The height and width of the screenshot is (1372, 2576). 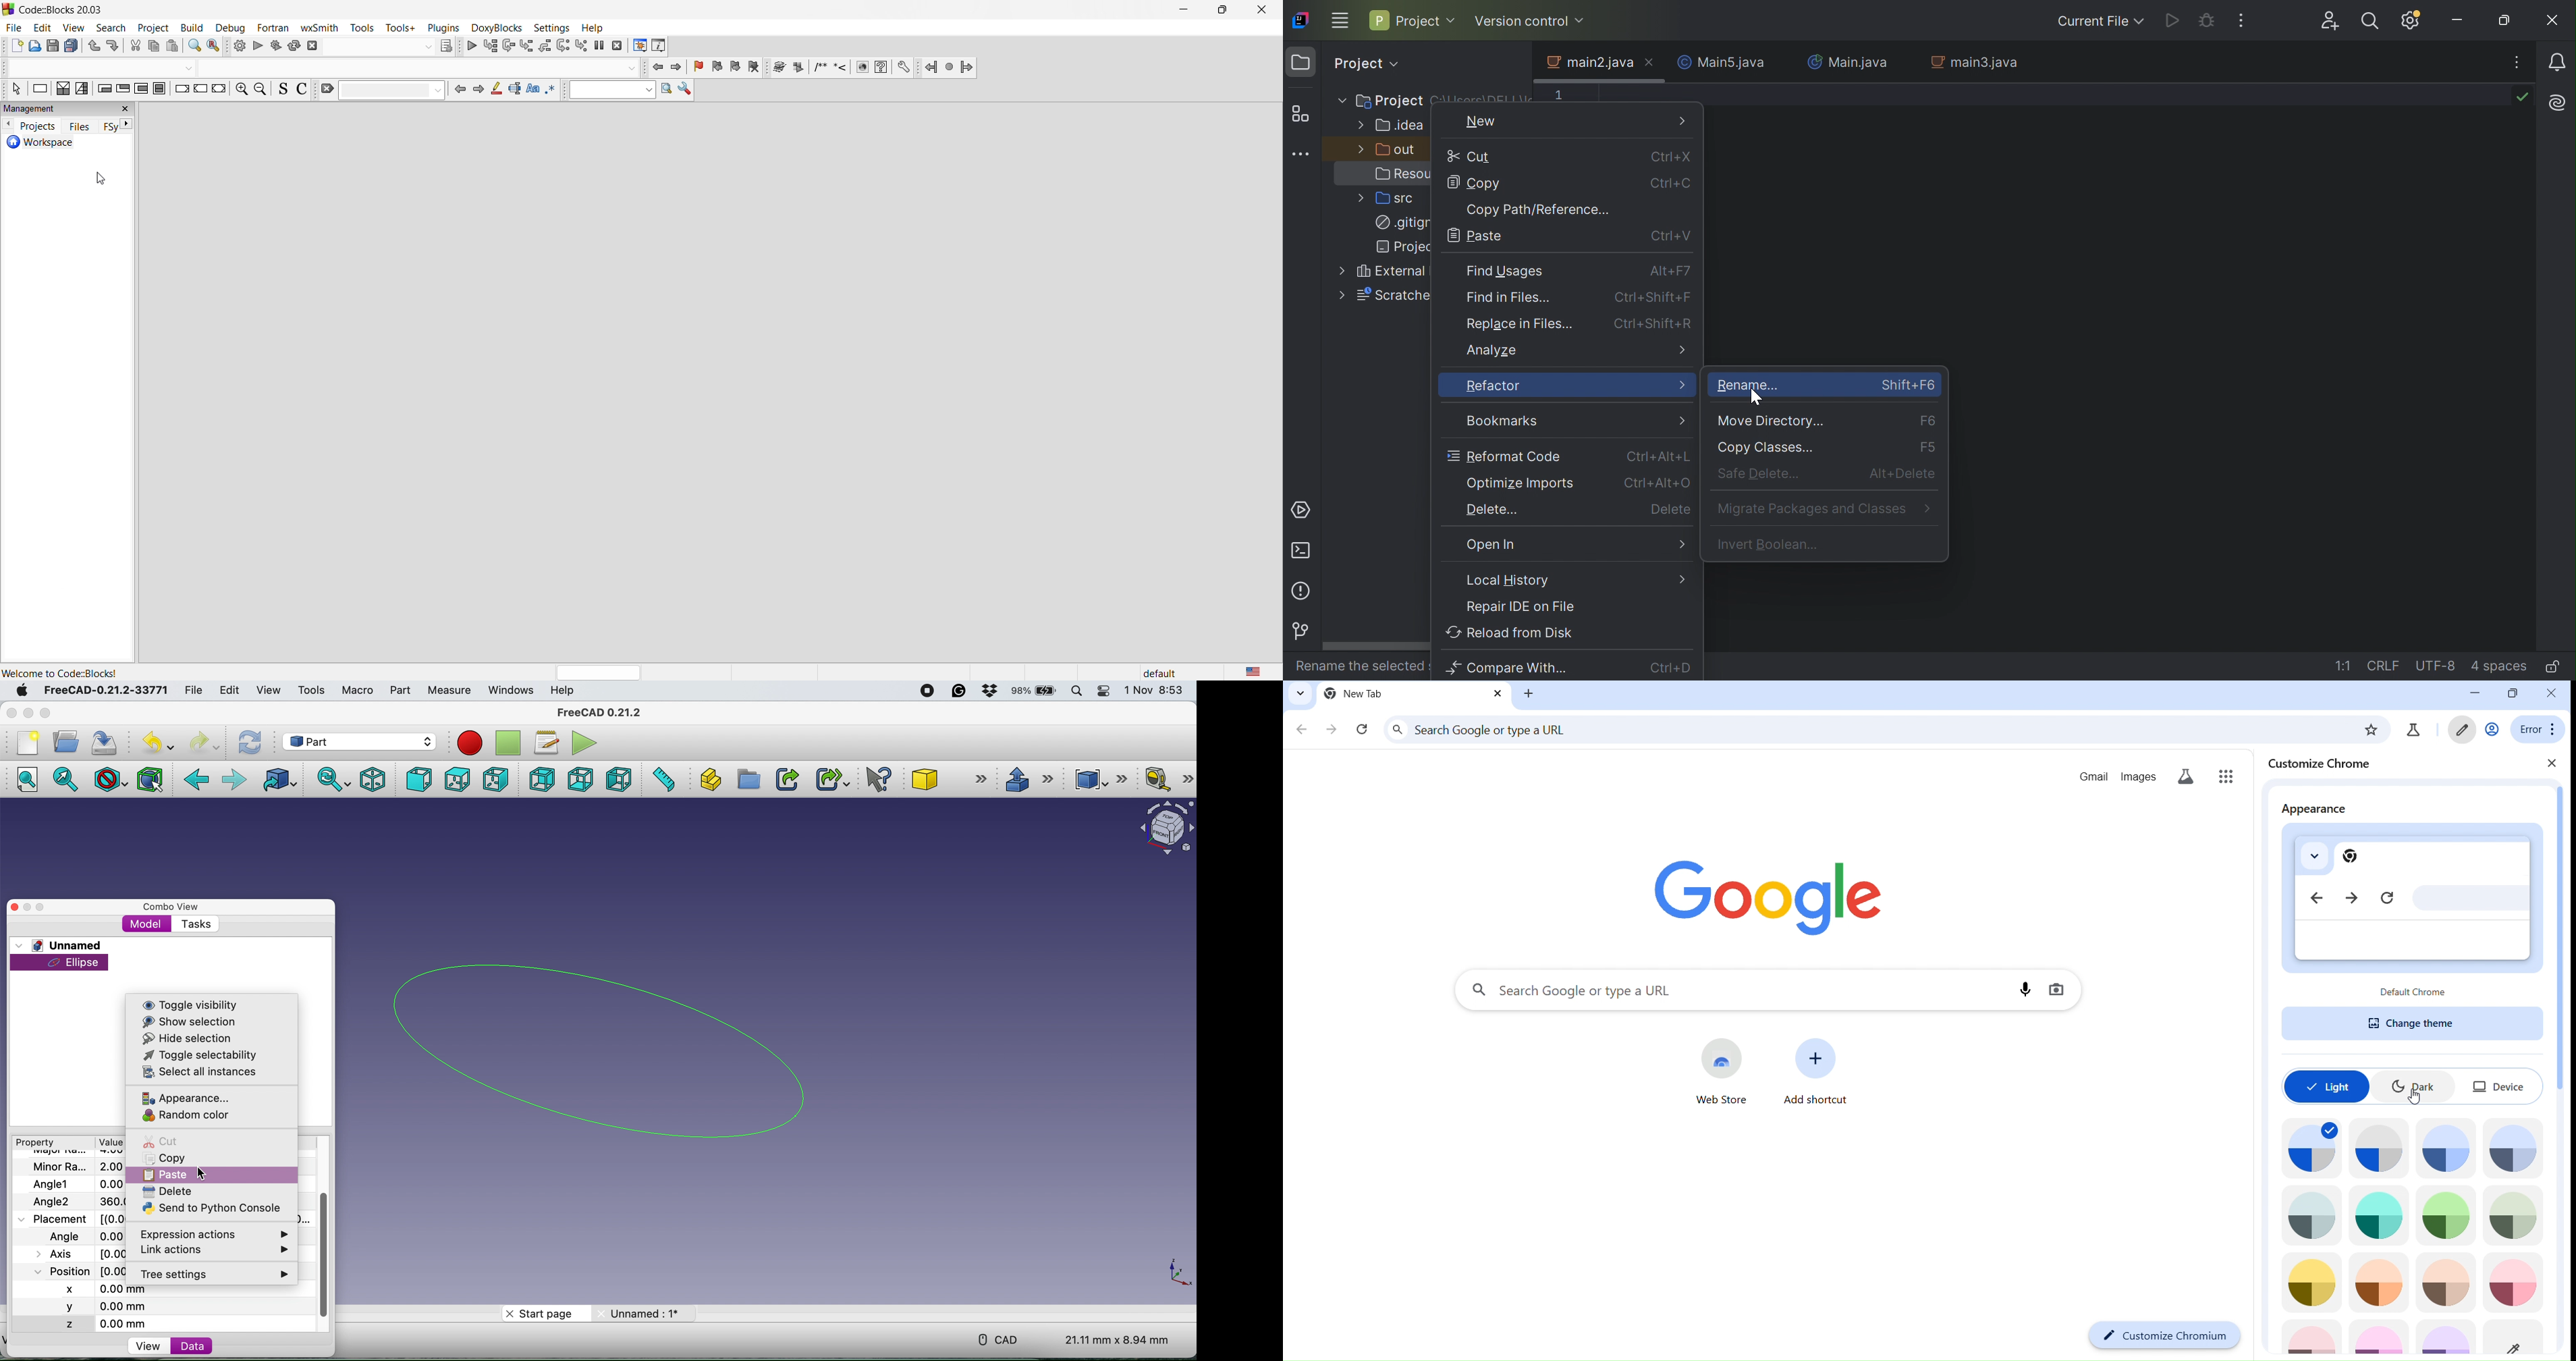 What do you see at coordinates (785, 779) in the screenshot?
I see `make link` at bounding box center [785, 779].